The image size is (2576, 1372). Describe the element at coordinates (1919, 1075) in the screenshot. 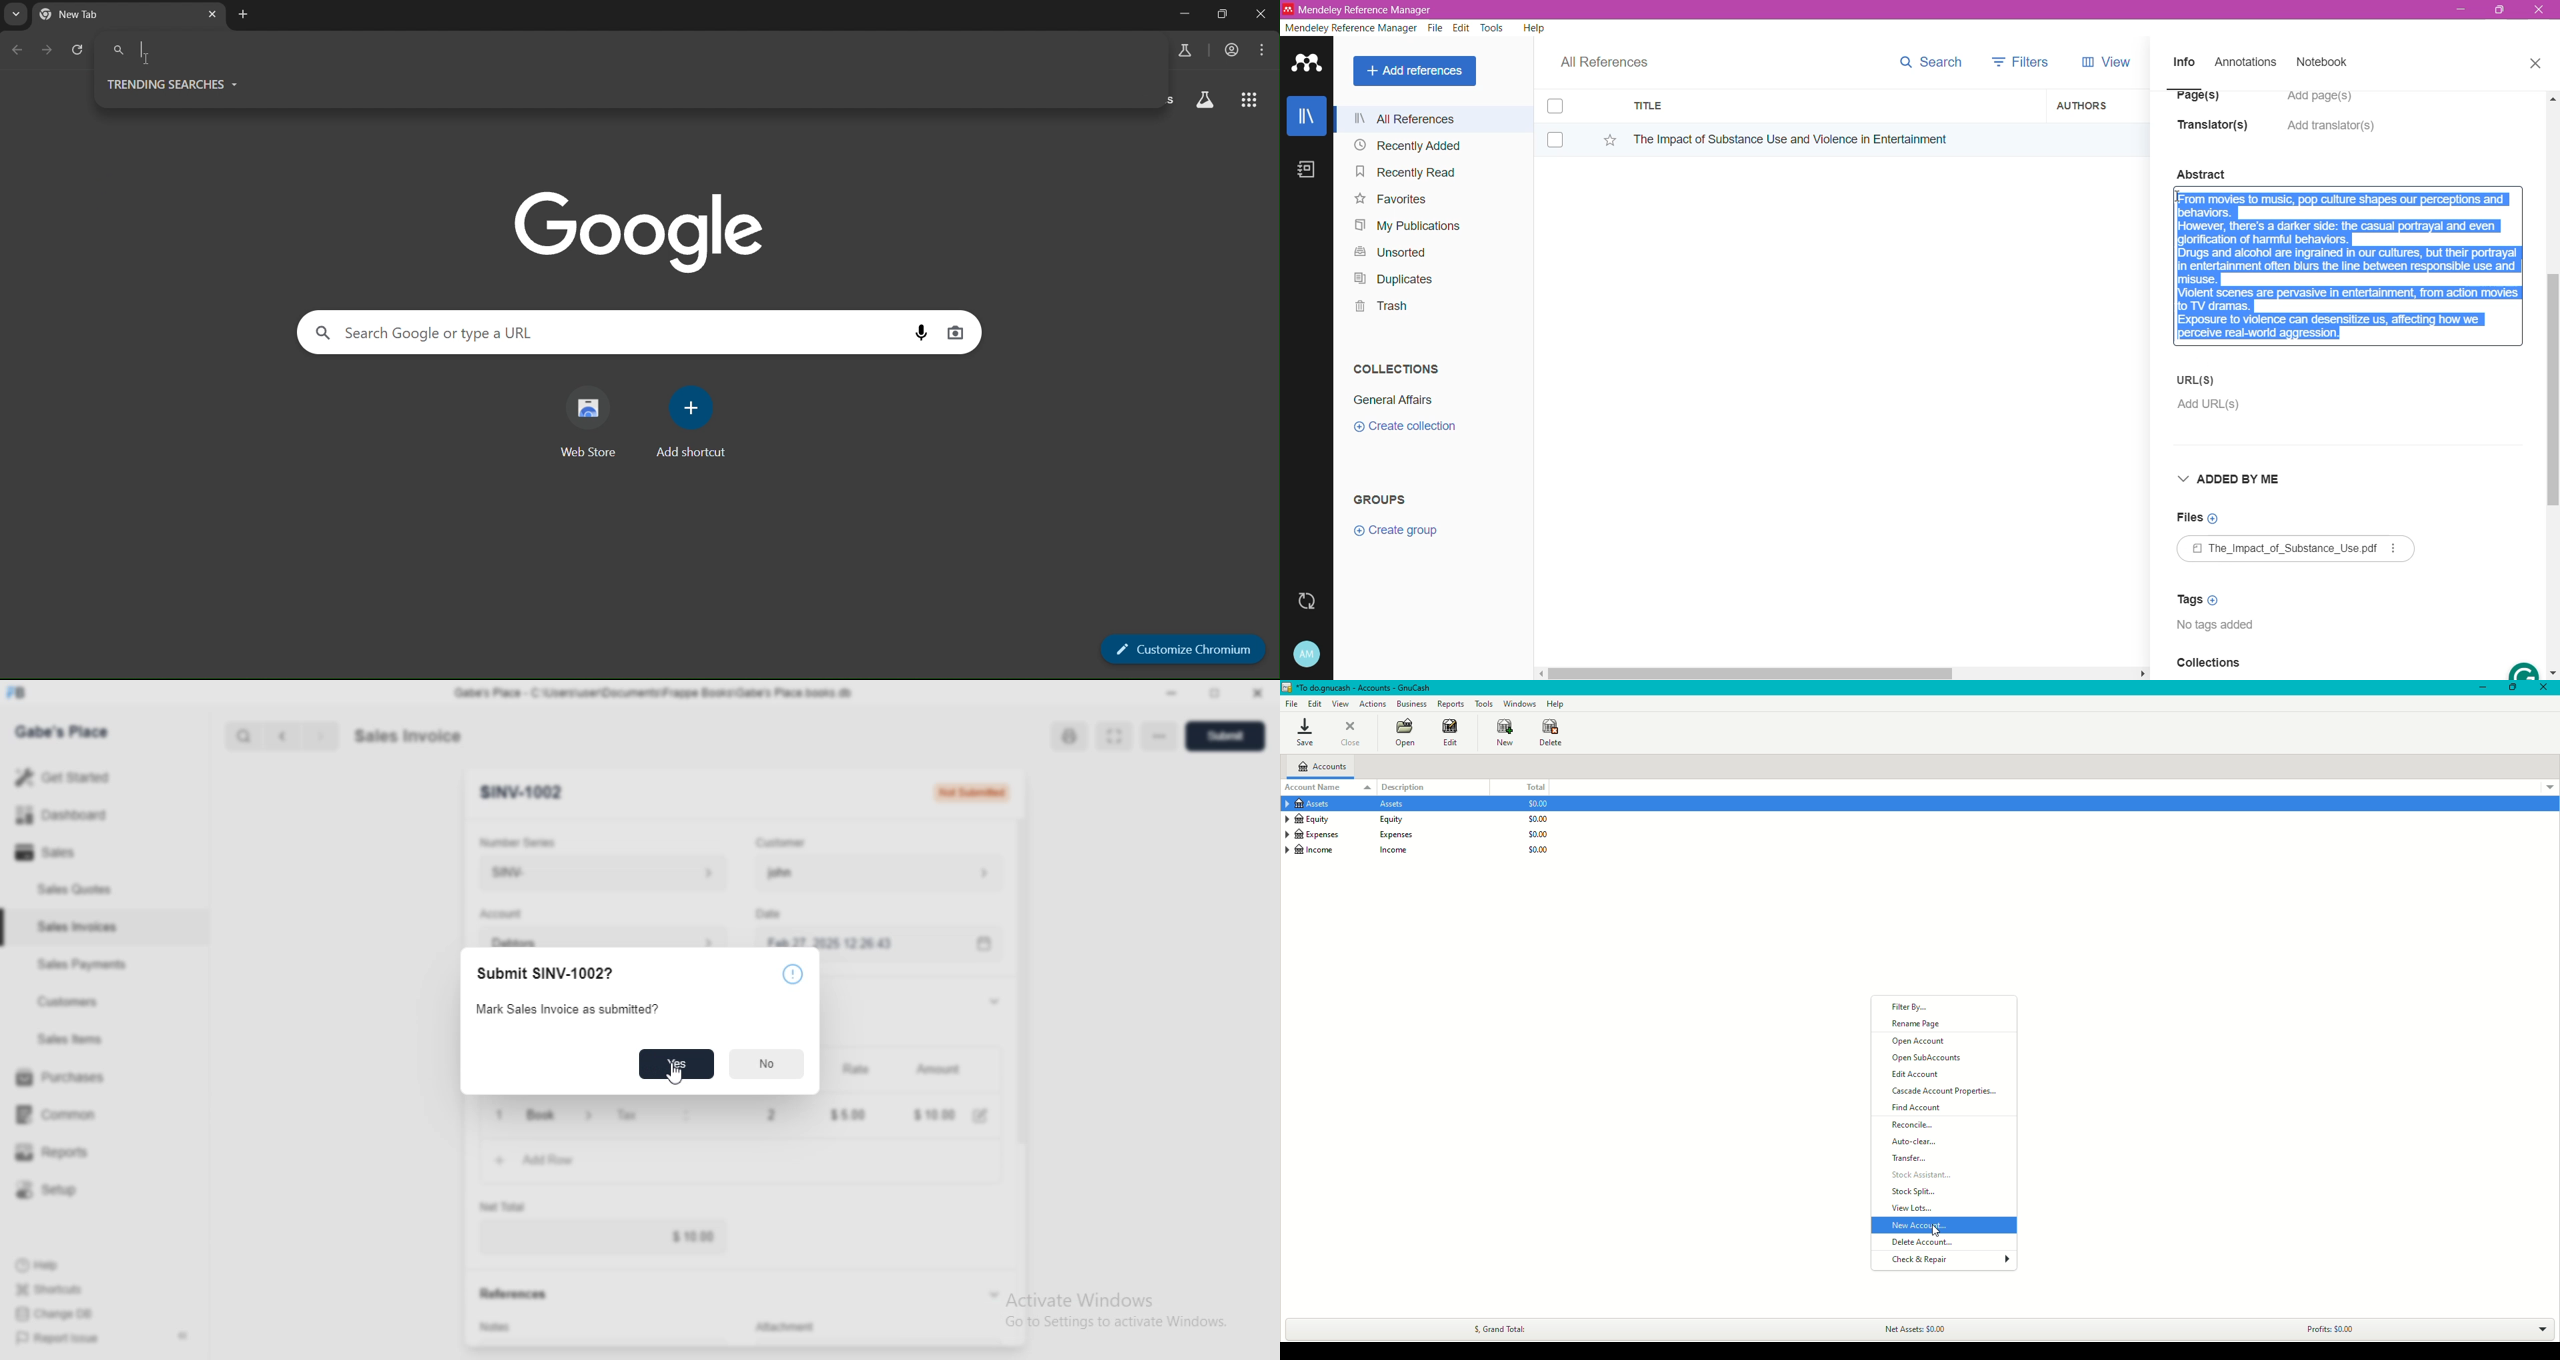

I see `Edit Account` at that location.